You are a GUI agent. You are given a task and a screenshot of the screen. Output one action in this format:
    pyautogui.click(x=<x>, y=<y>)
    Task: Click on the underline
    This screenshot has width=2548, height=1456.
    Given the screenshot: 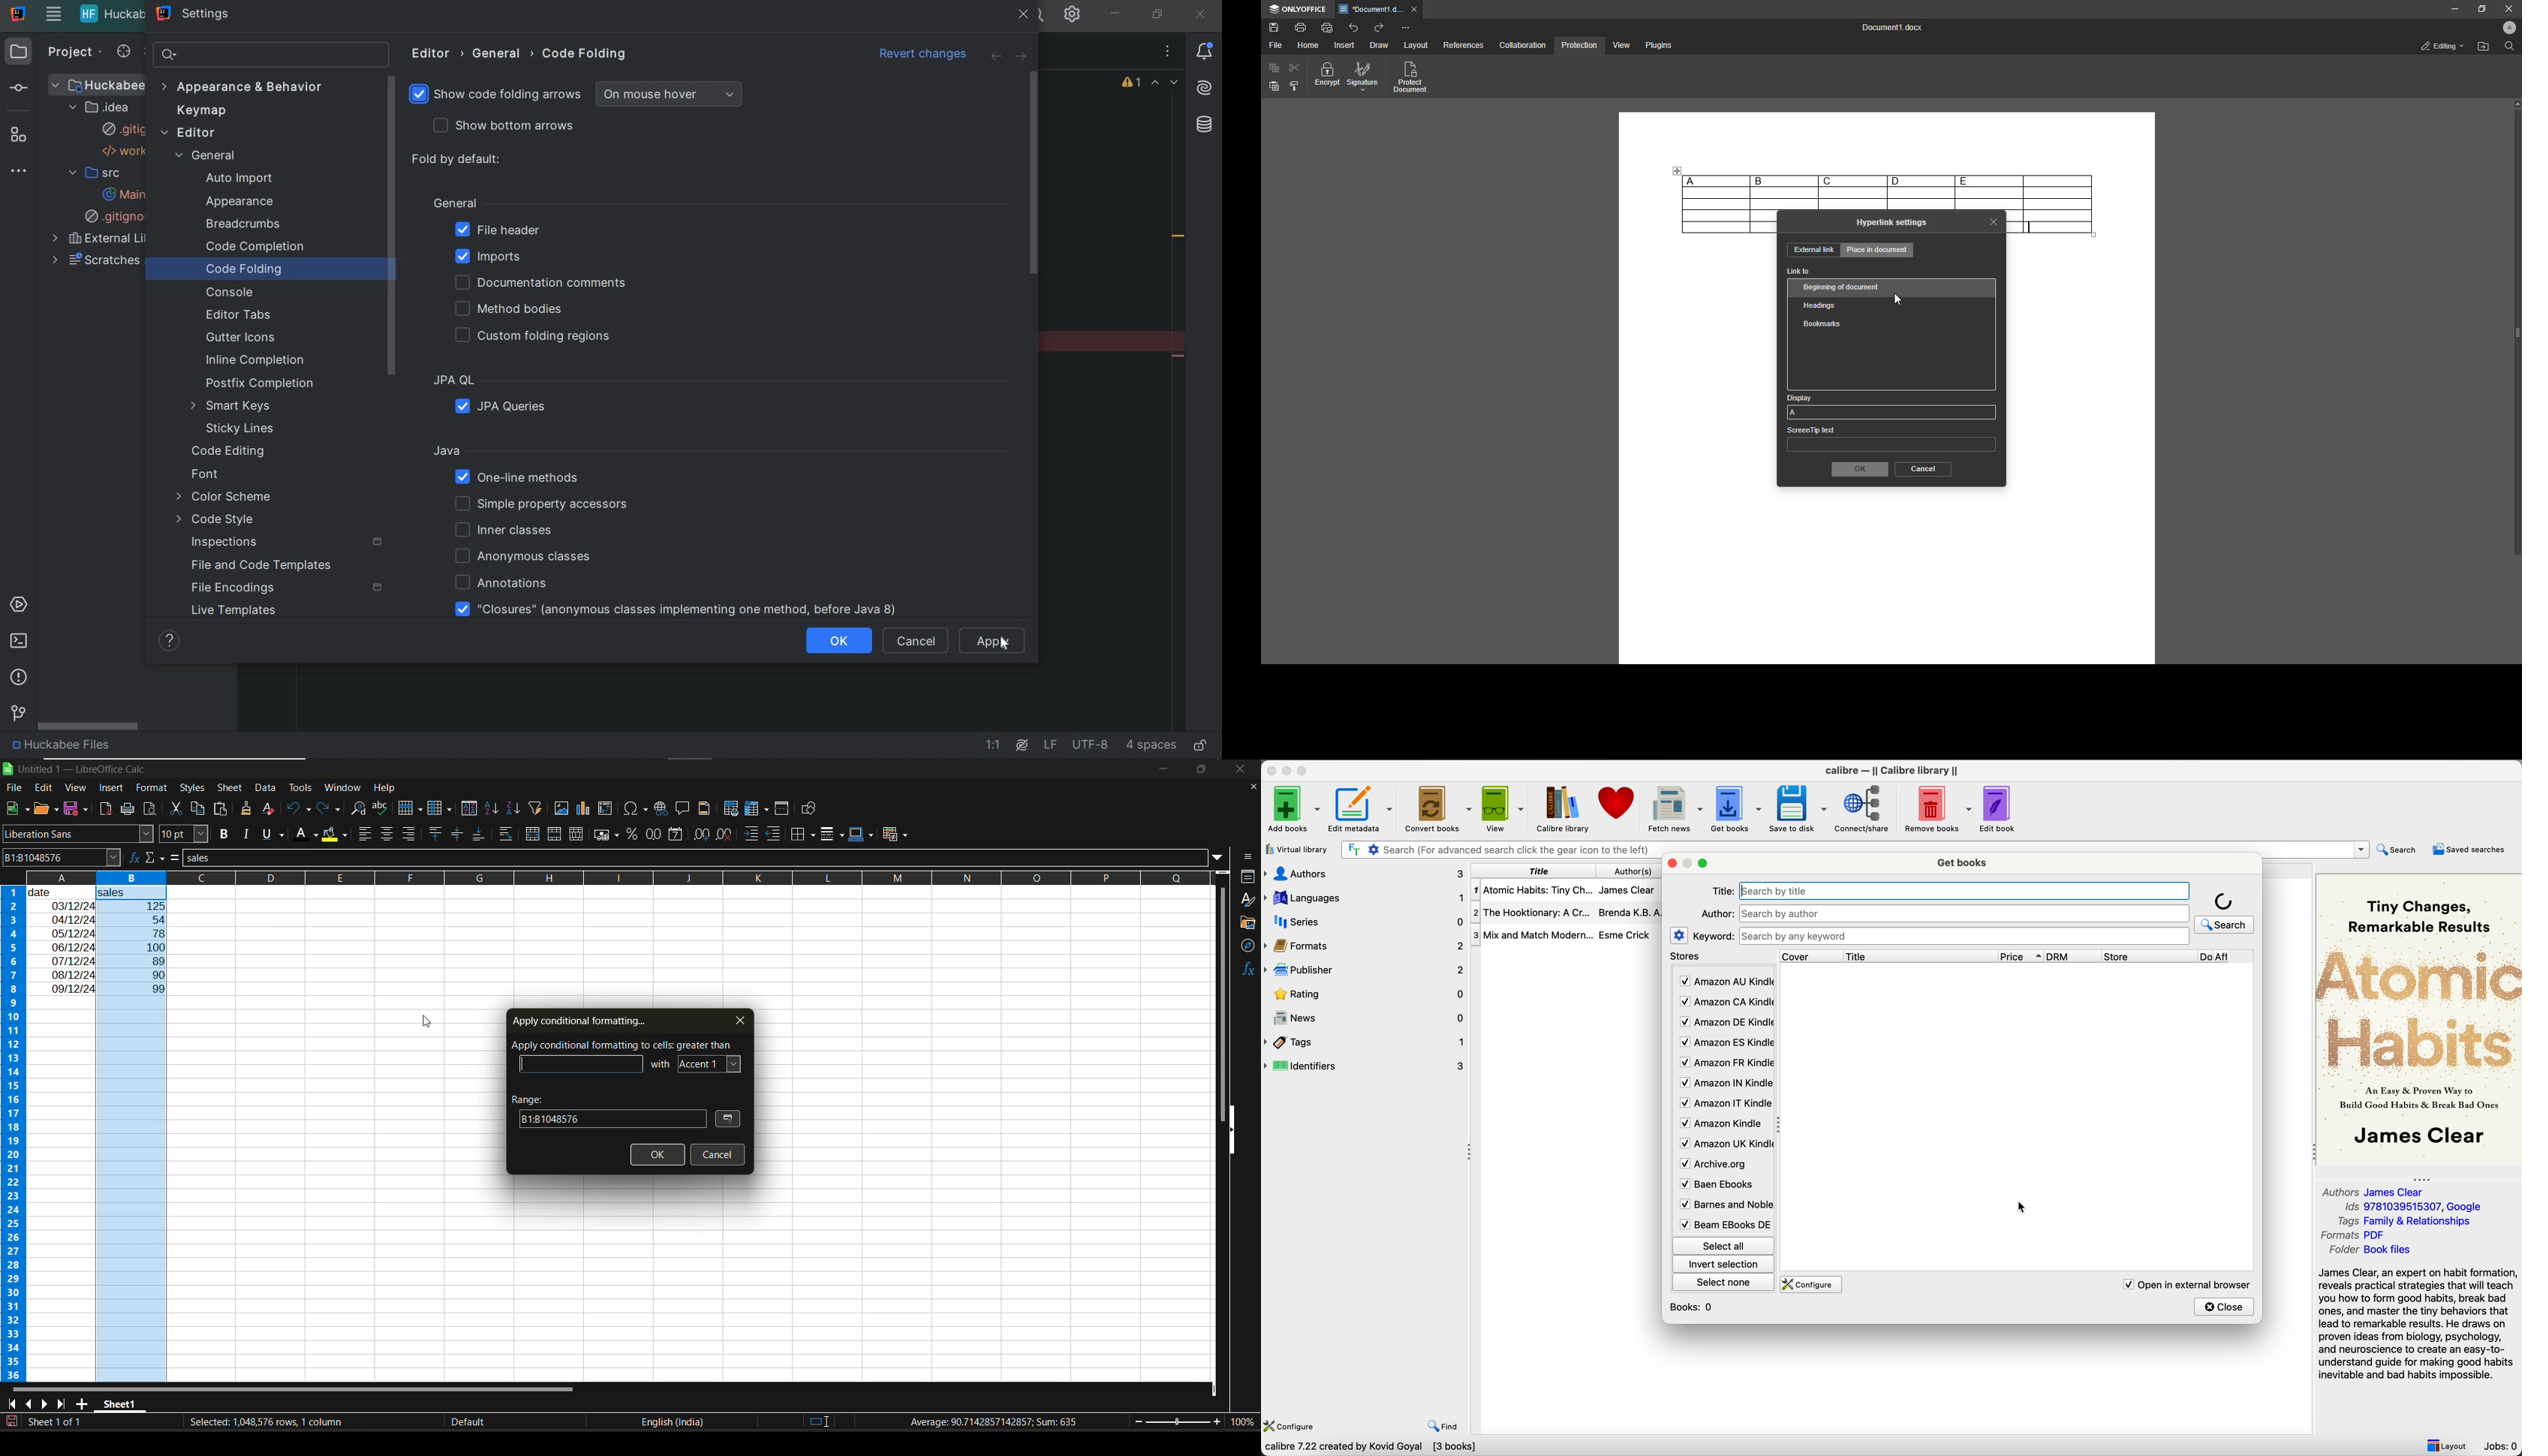 What is the action you would take?
    pyautogui.click(x=276, y=834)
    